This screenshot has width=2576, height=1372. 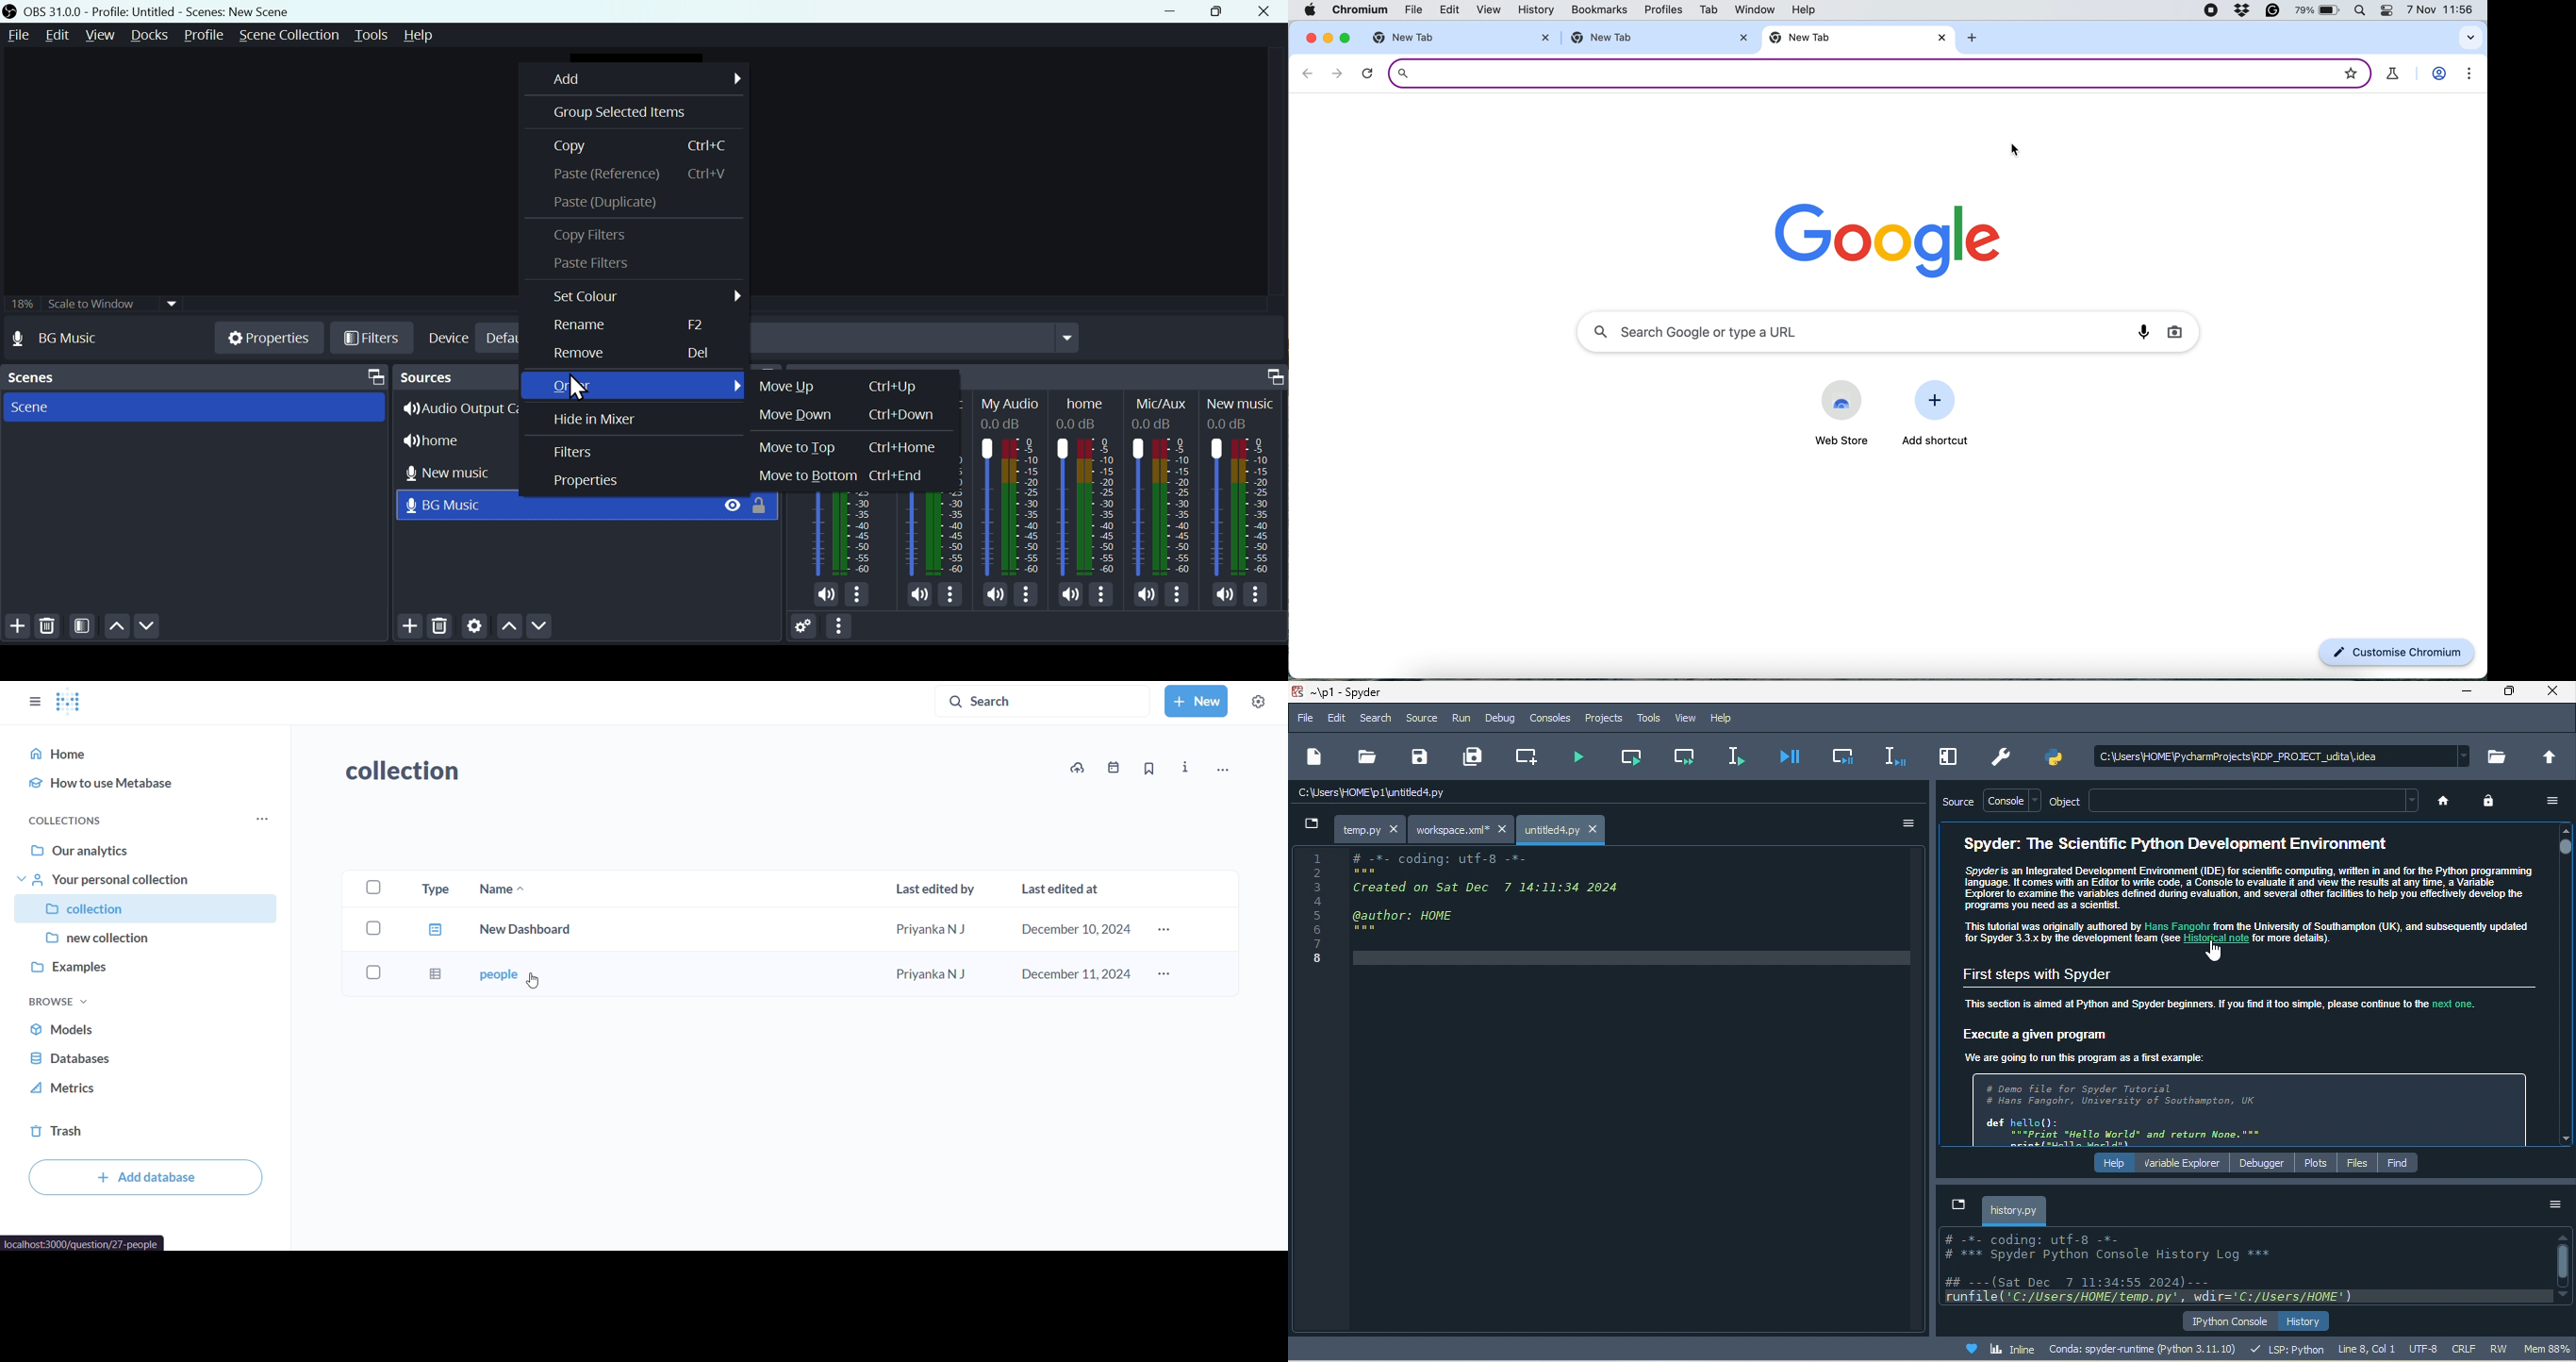 I want to click on Set colour, so click(x=645, y=299).